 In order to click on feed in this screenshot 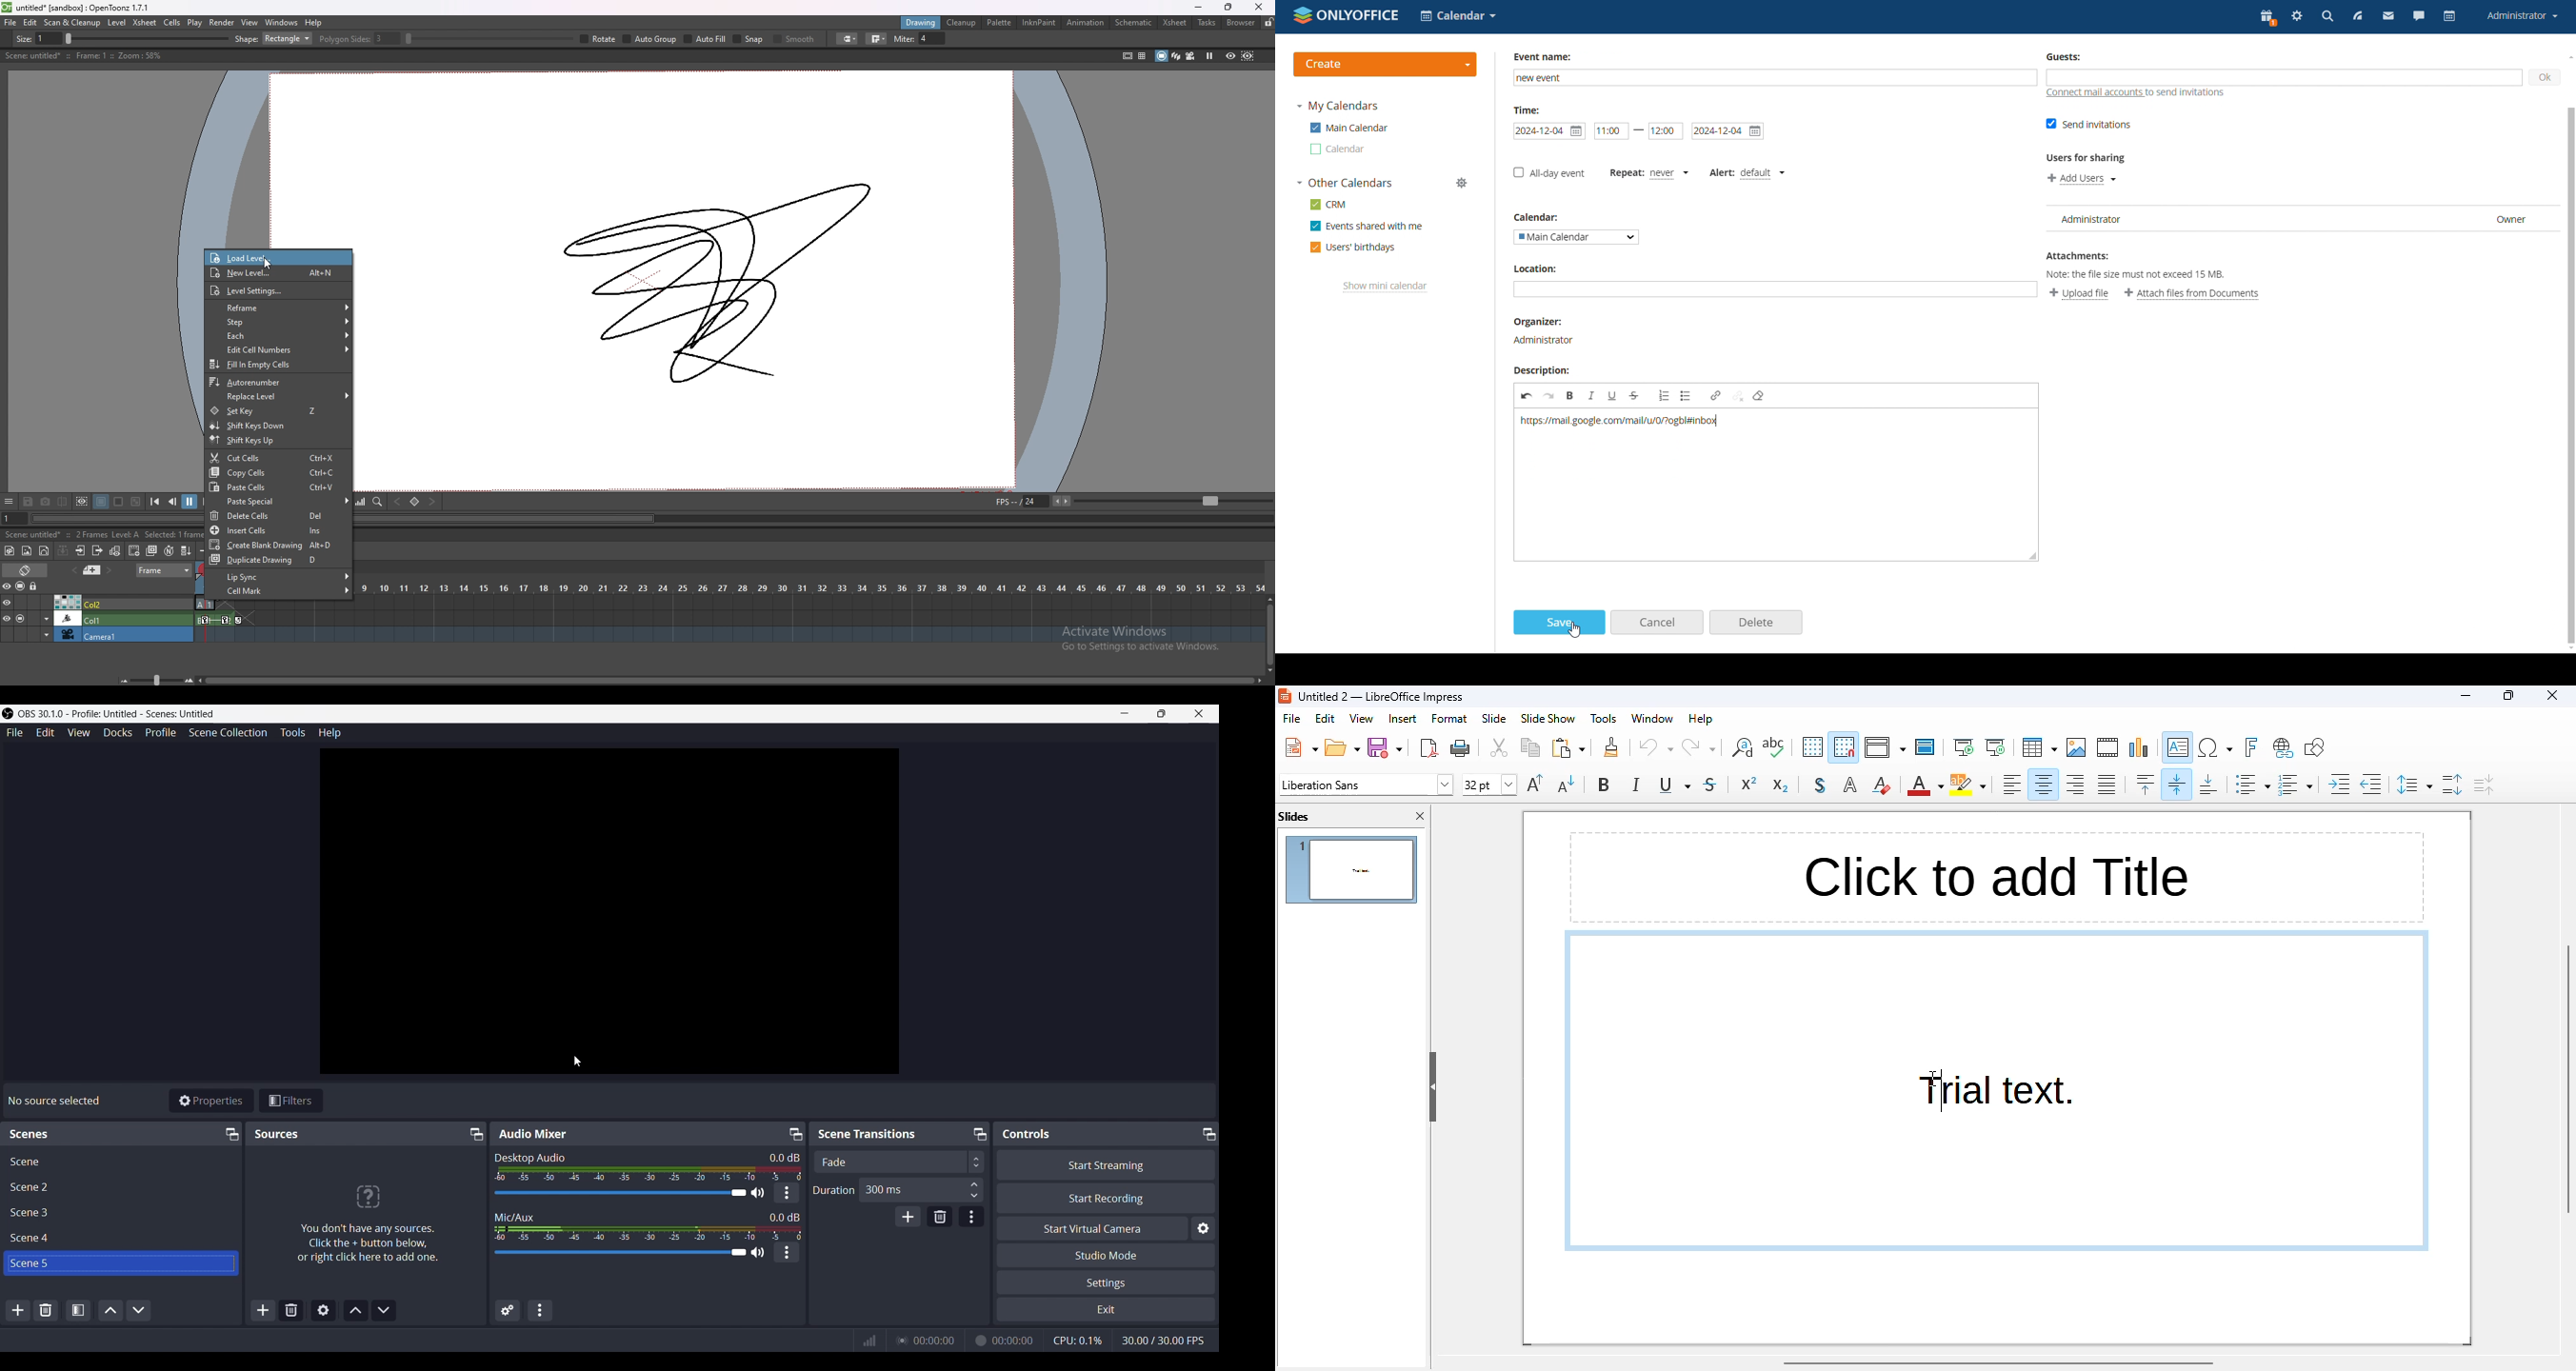, I will do `click(2358, 17)`.